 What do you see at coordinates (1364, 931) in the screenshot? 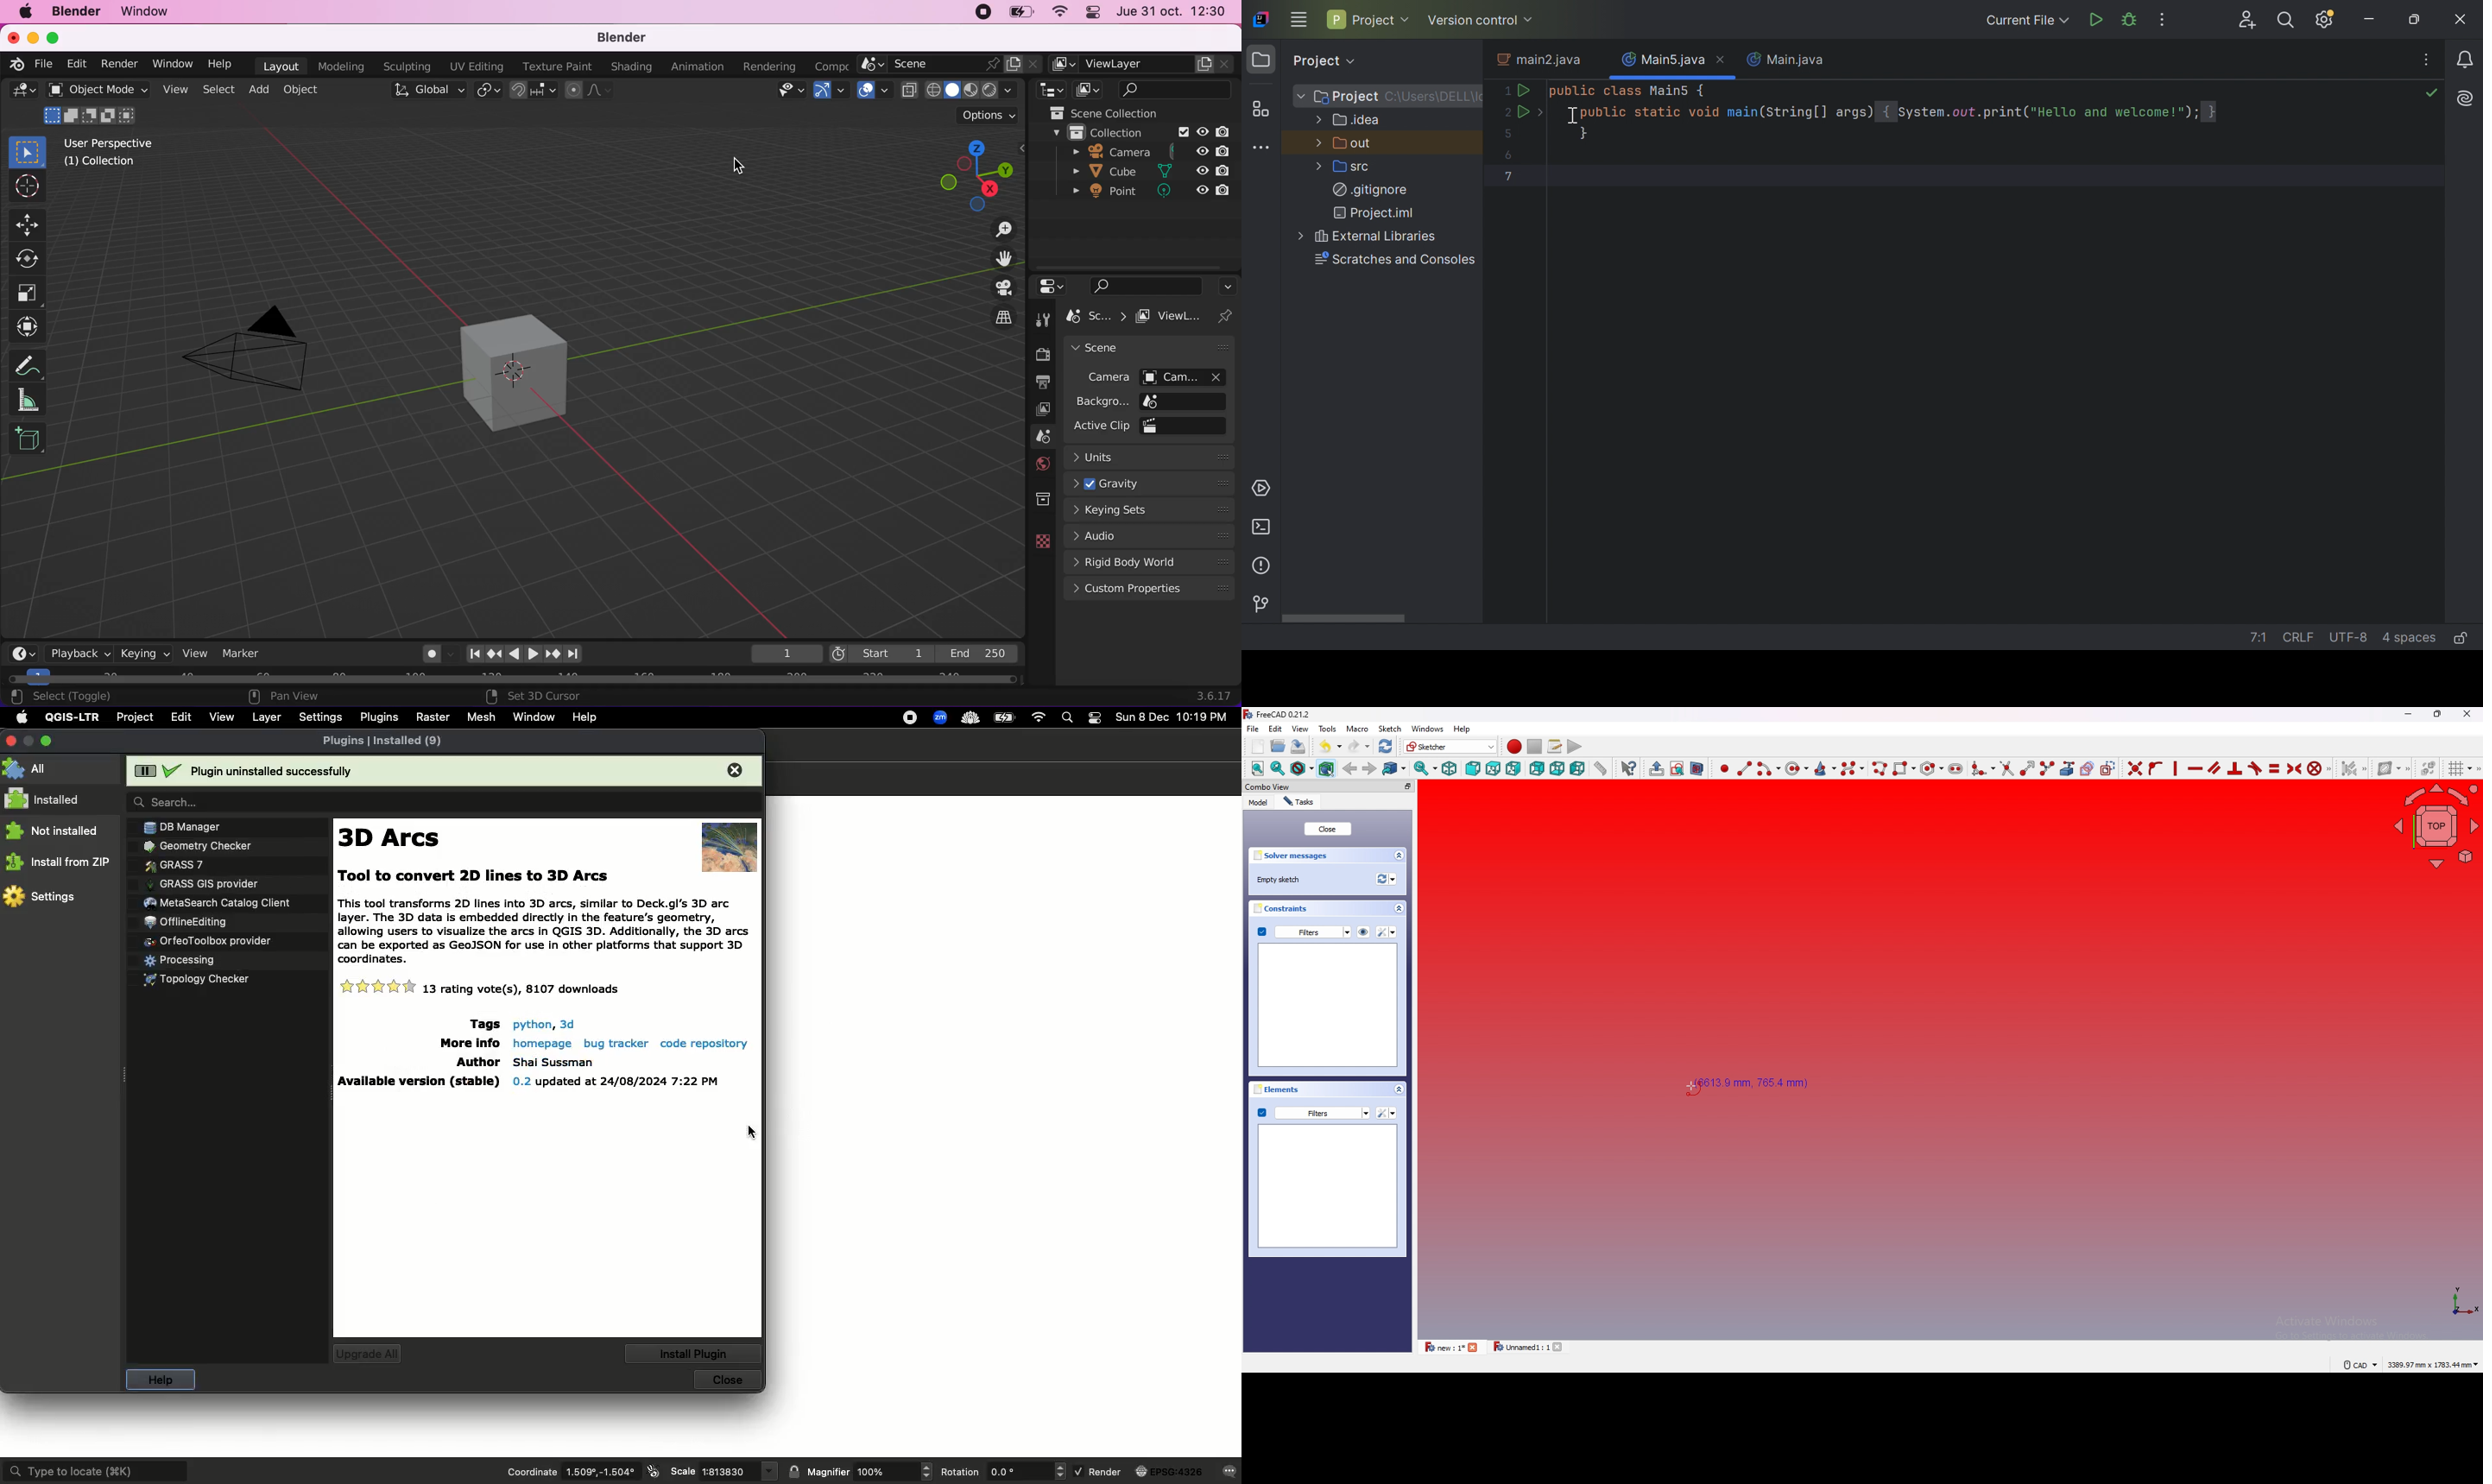
I see `hide all listed constraints` at bounding box center [1364, 931].